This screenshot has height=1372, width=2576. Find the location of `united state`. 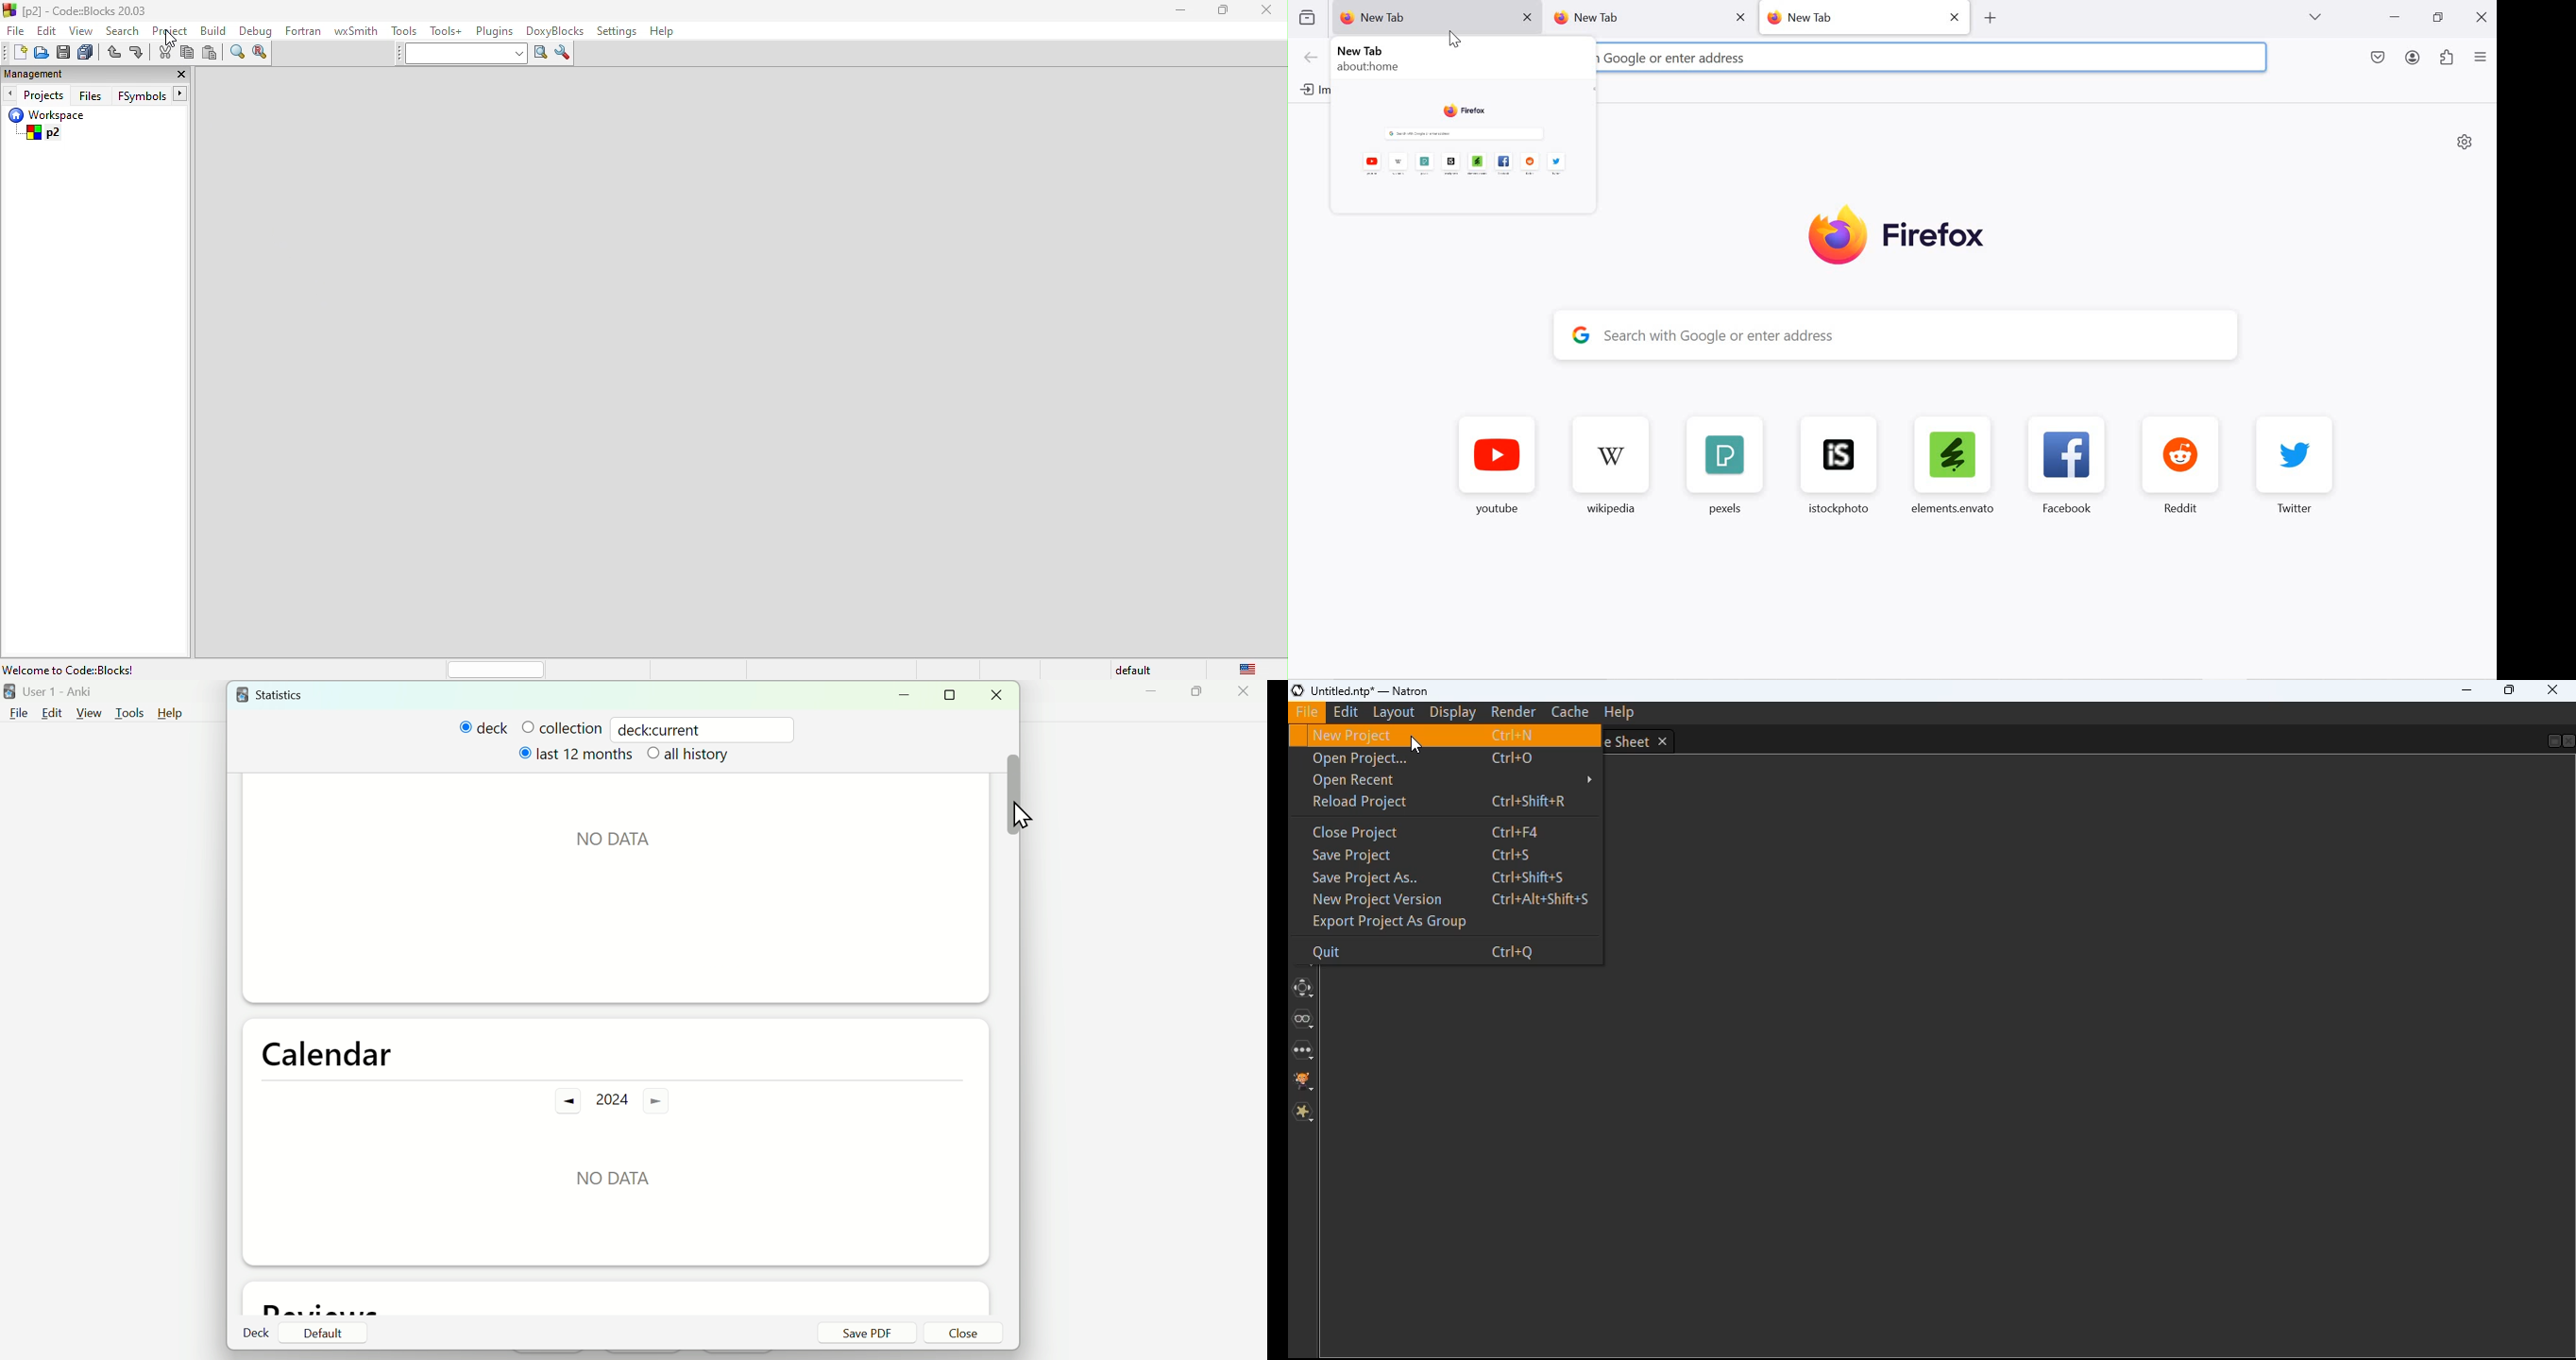

united state is located at coordinates (1250, 668).